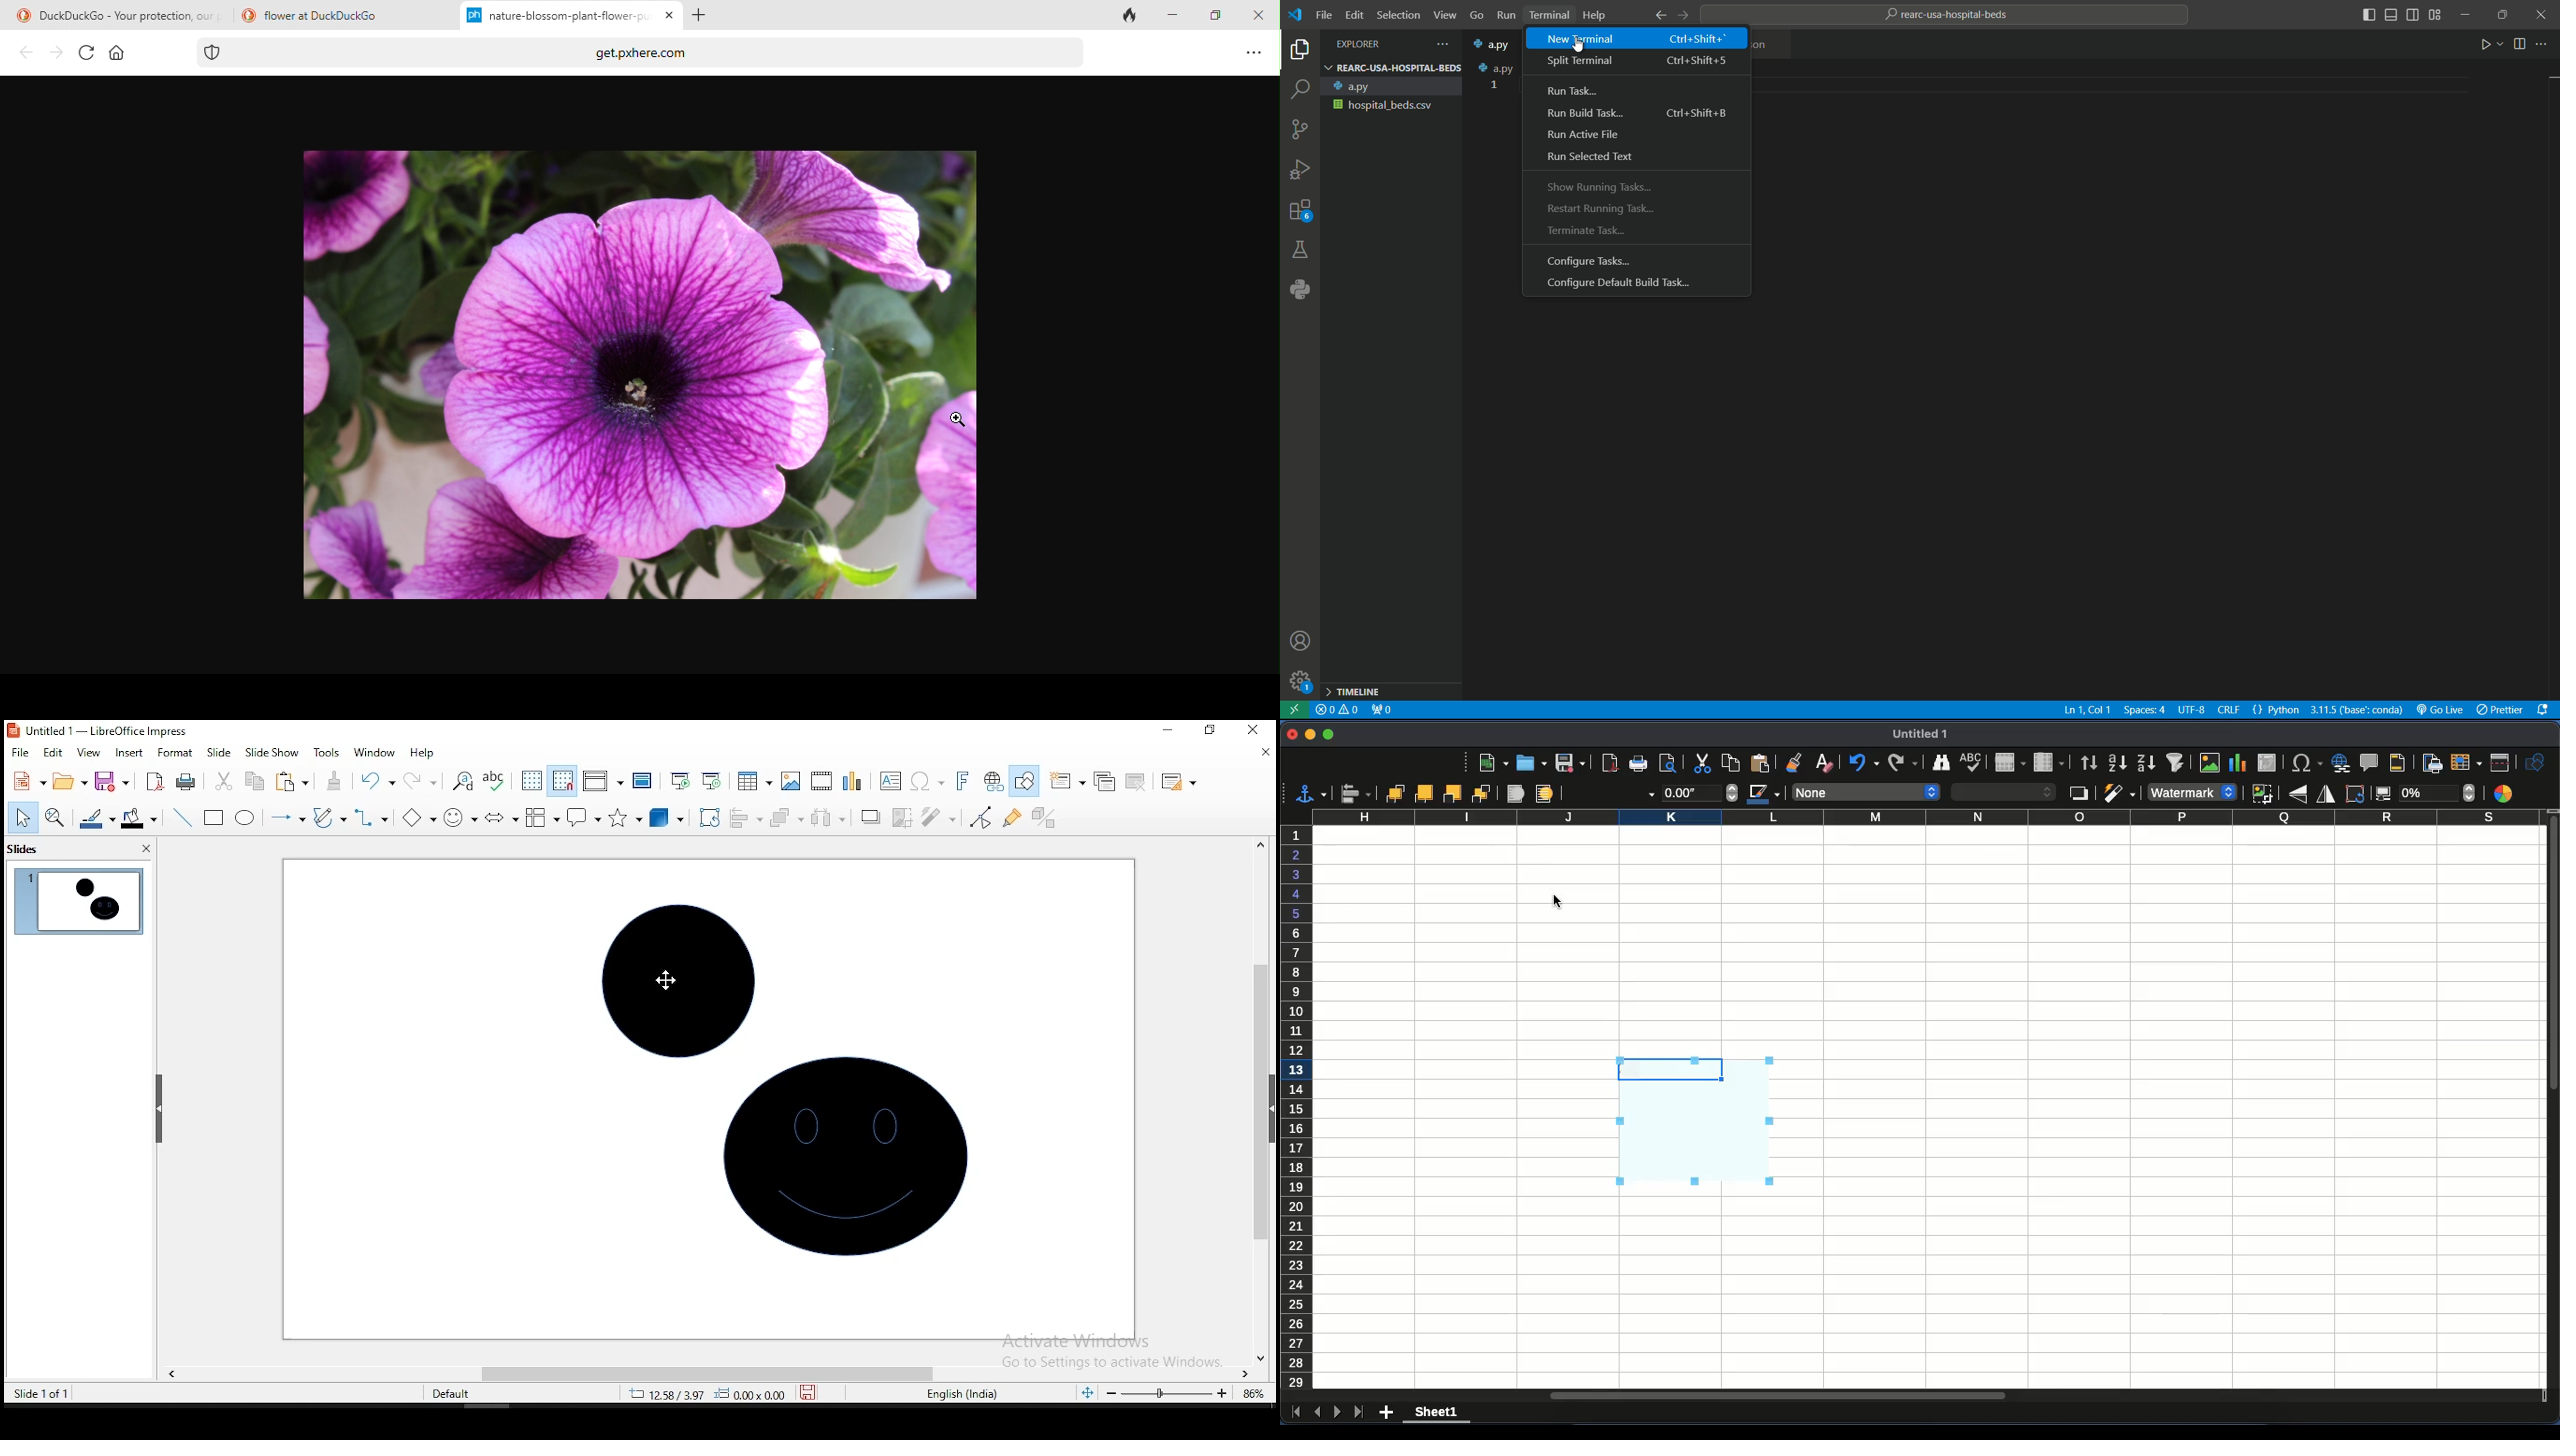  Describe the element at coordinates (1637, 39) in the screenshot. I see `new terminal` at that location.